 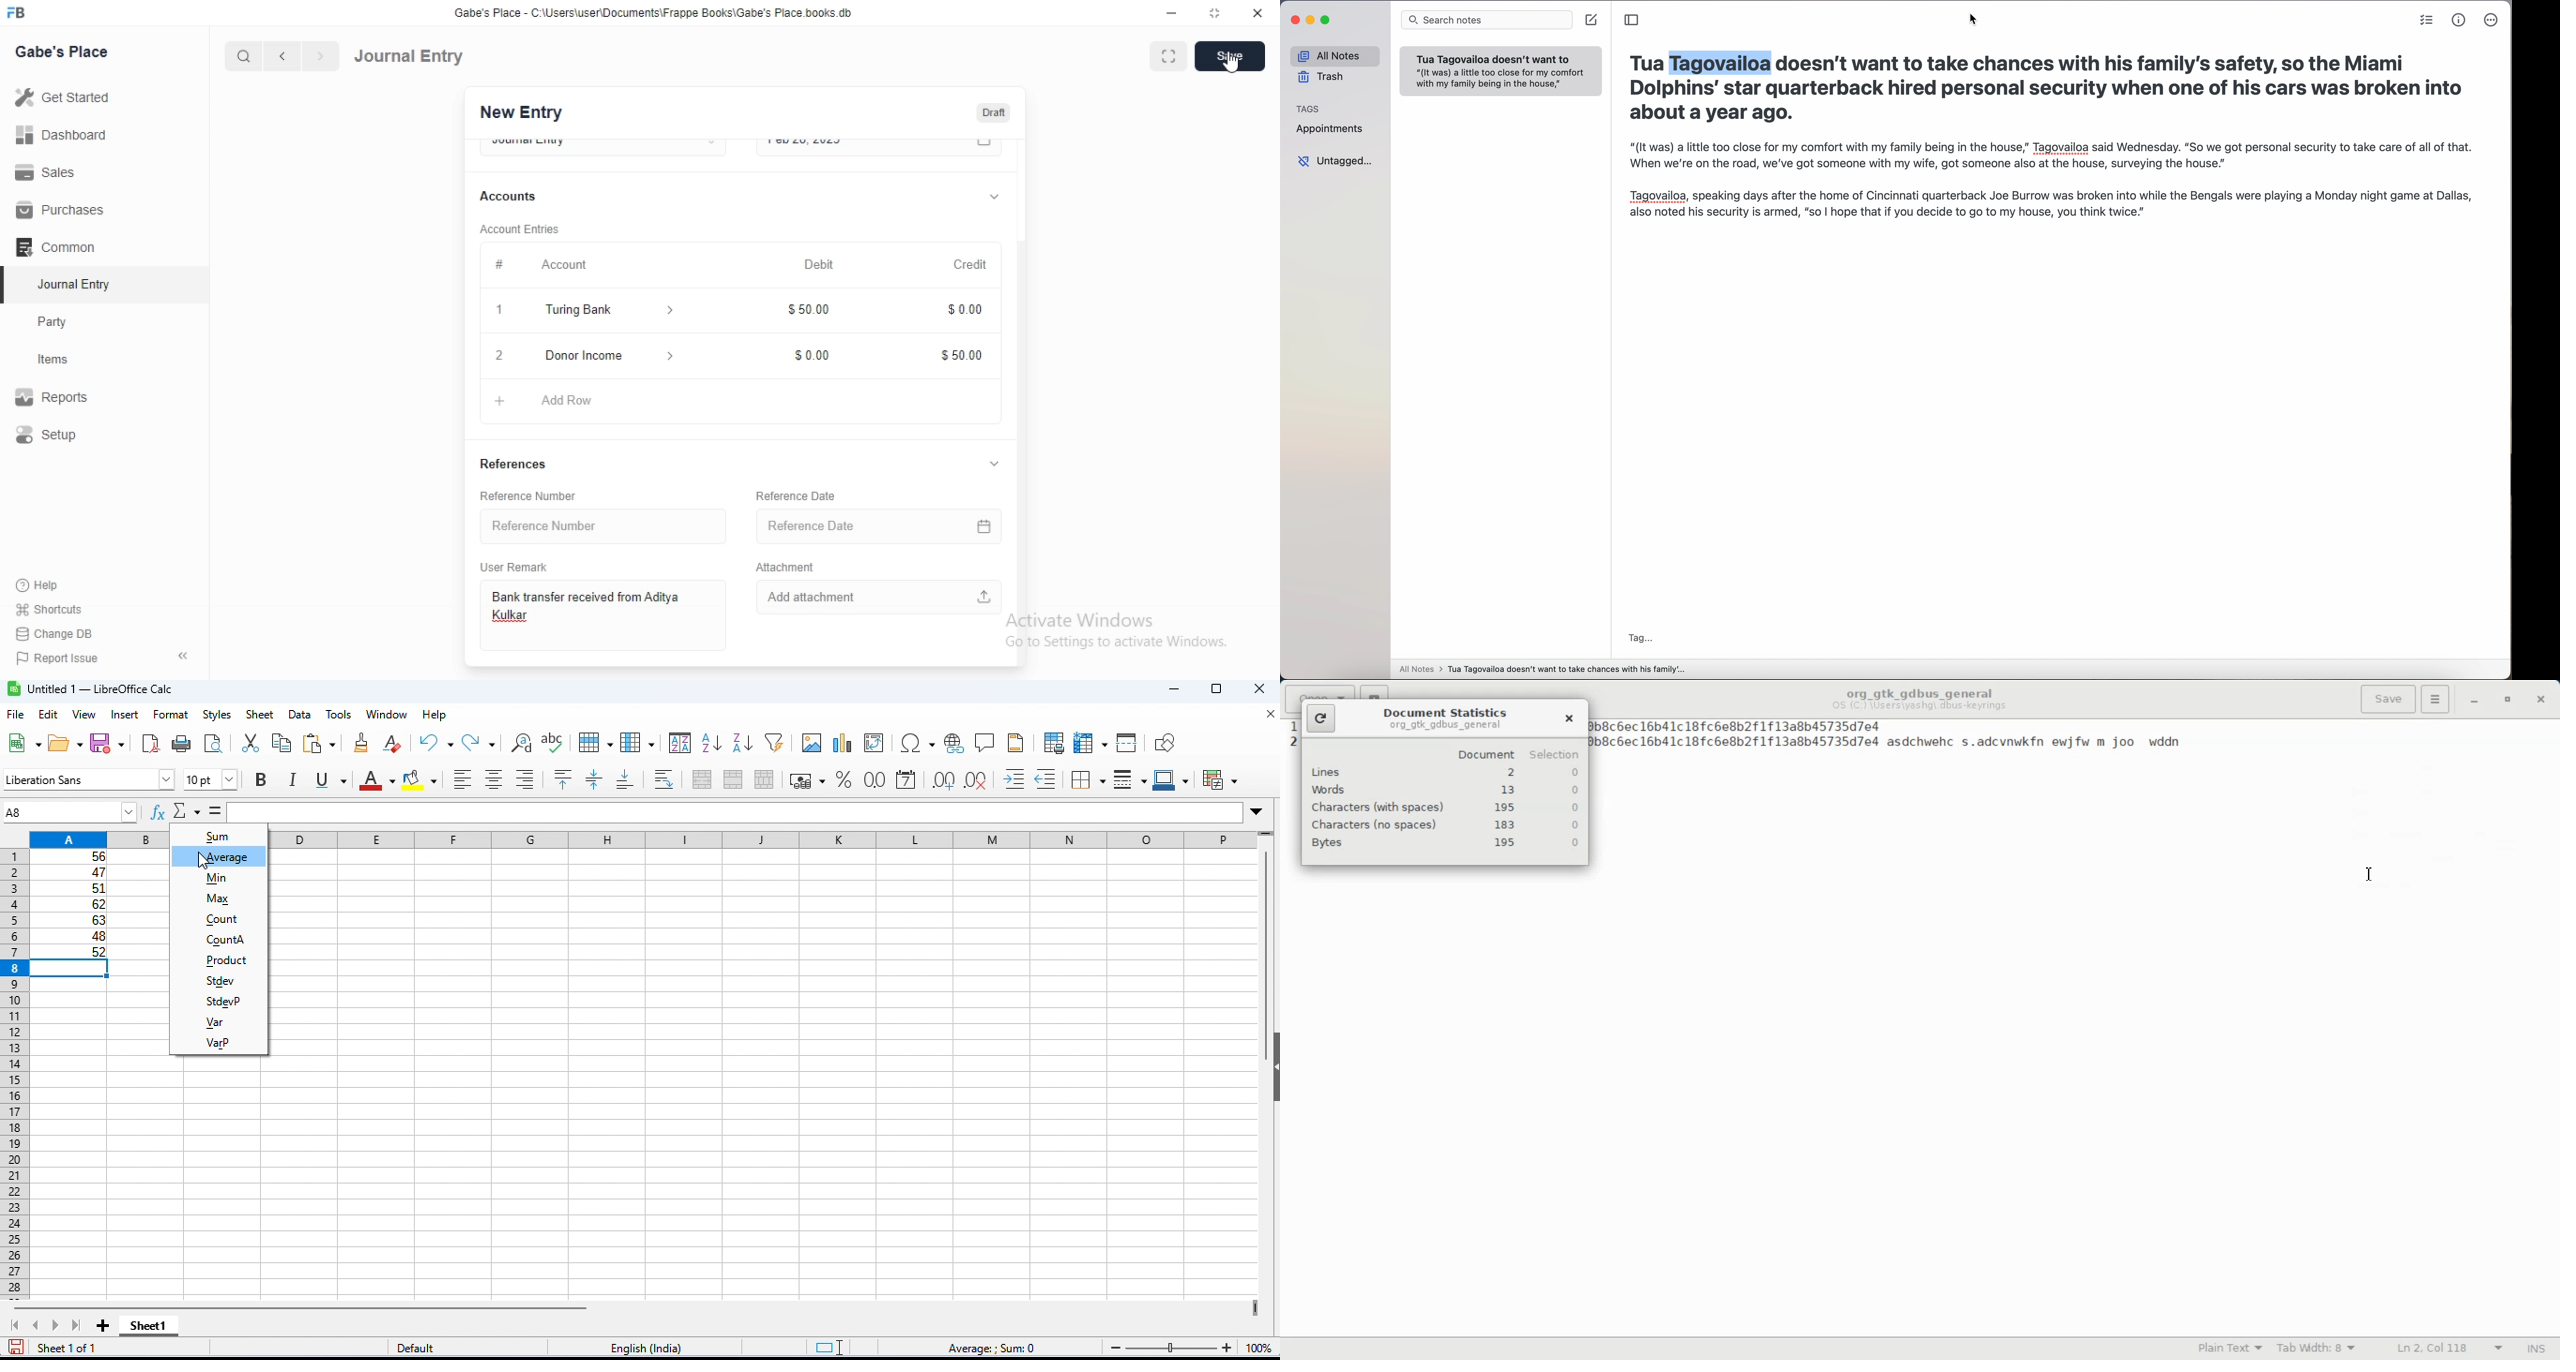 What do you see at coordinates (2045, 88) in the screenshot?
I see `Tua Tagovailoa doesn't want to take chances with his family's safety, so the Miami Dolphins' star quarterback hired personal security when one of his cars was broken into about a year ago.` at bounding box center [2045, 88].